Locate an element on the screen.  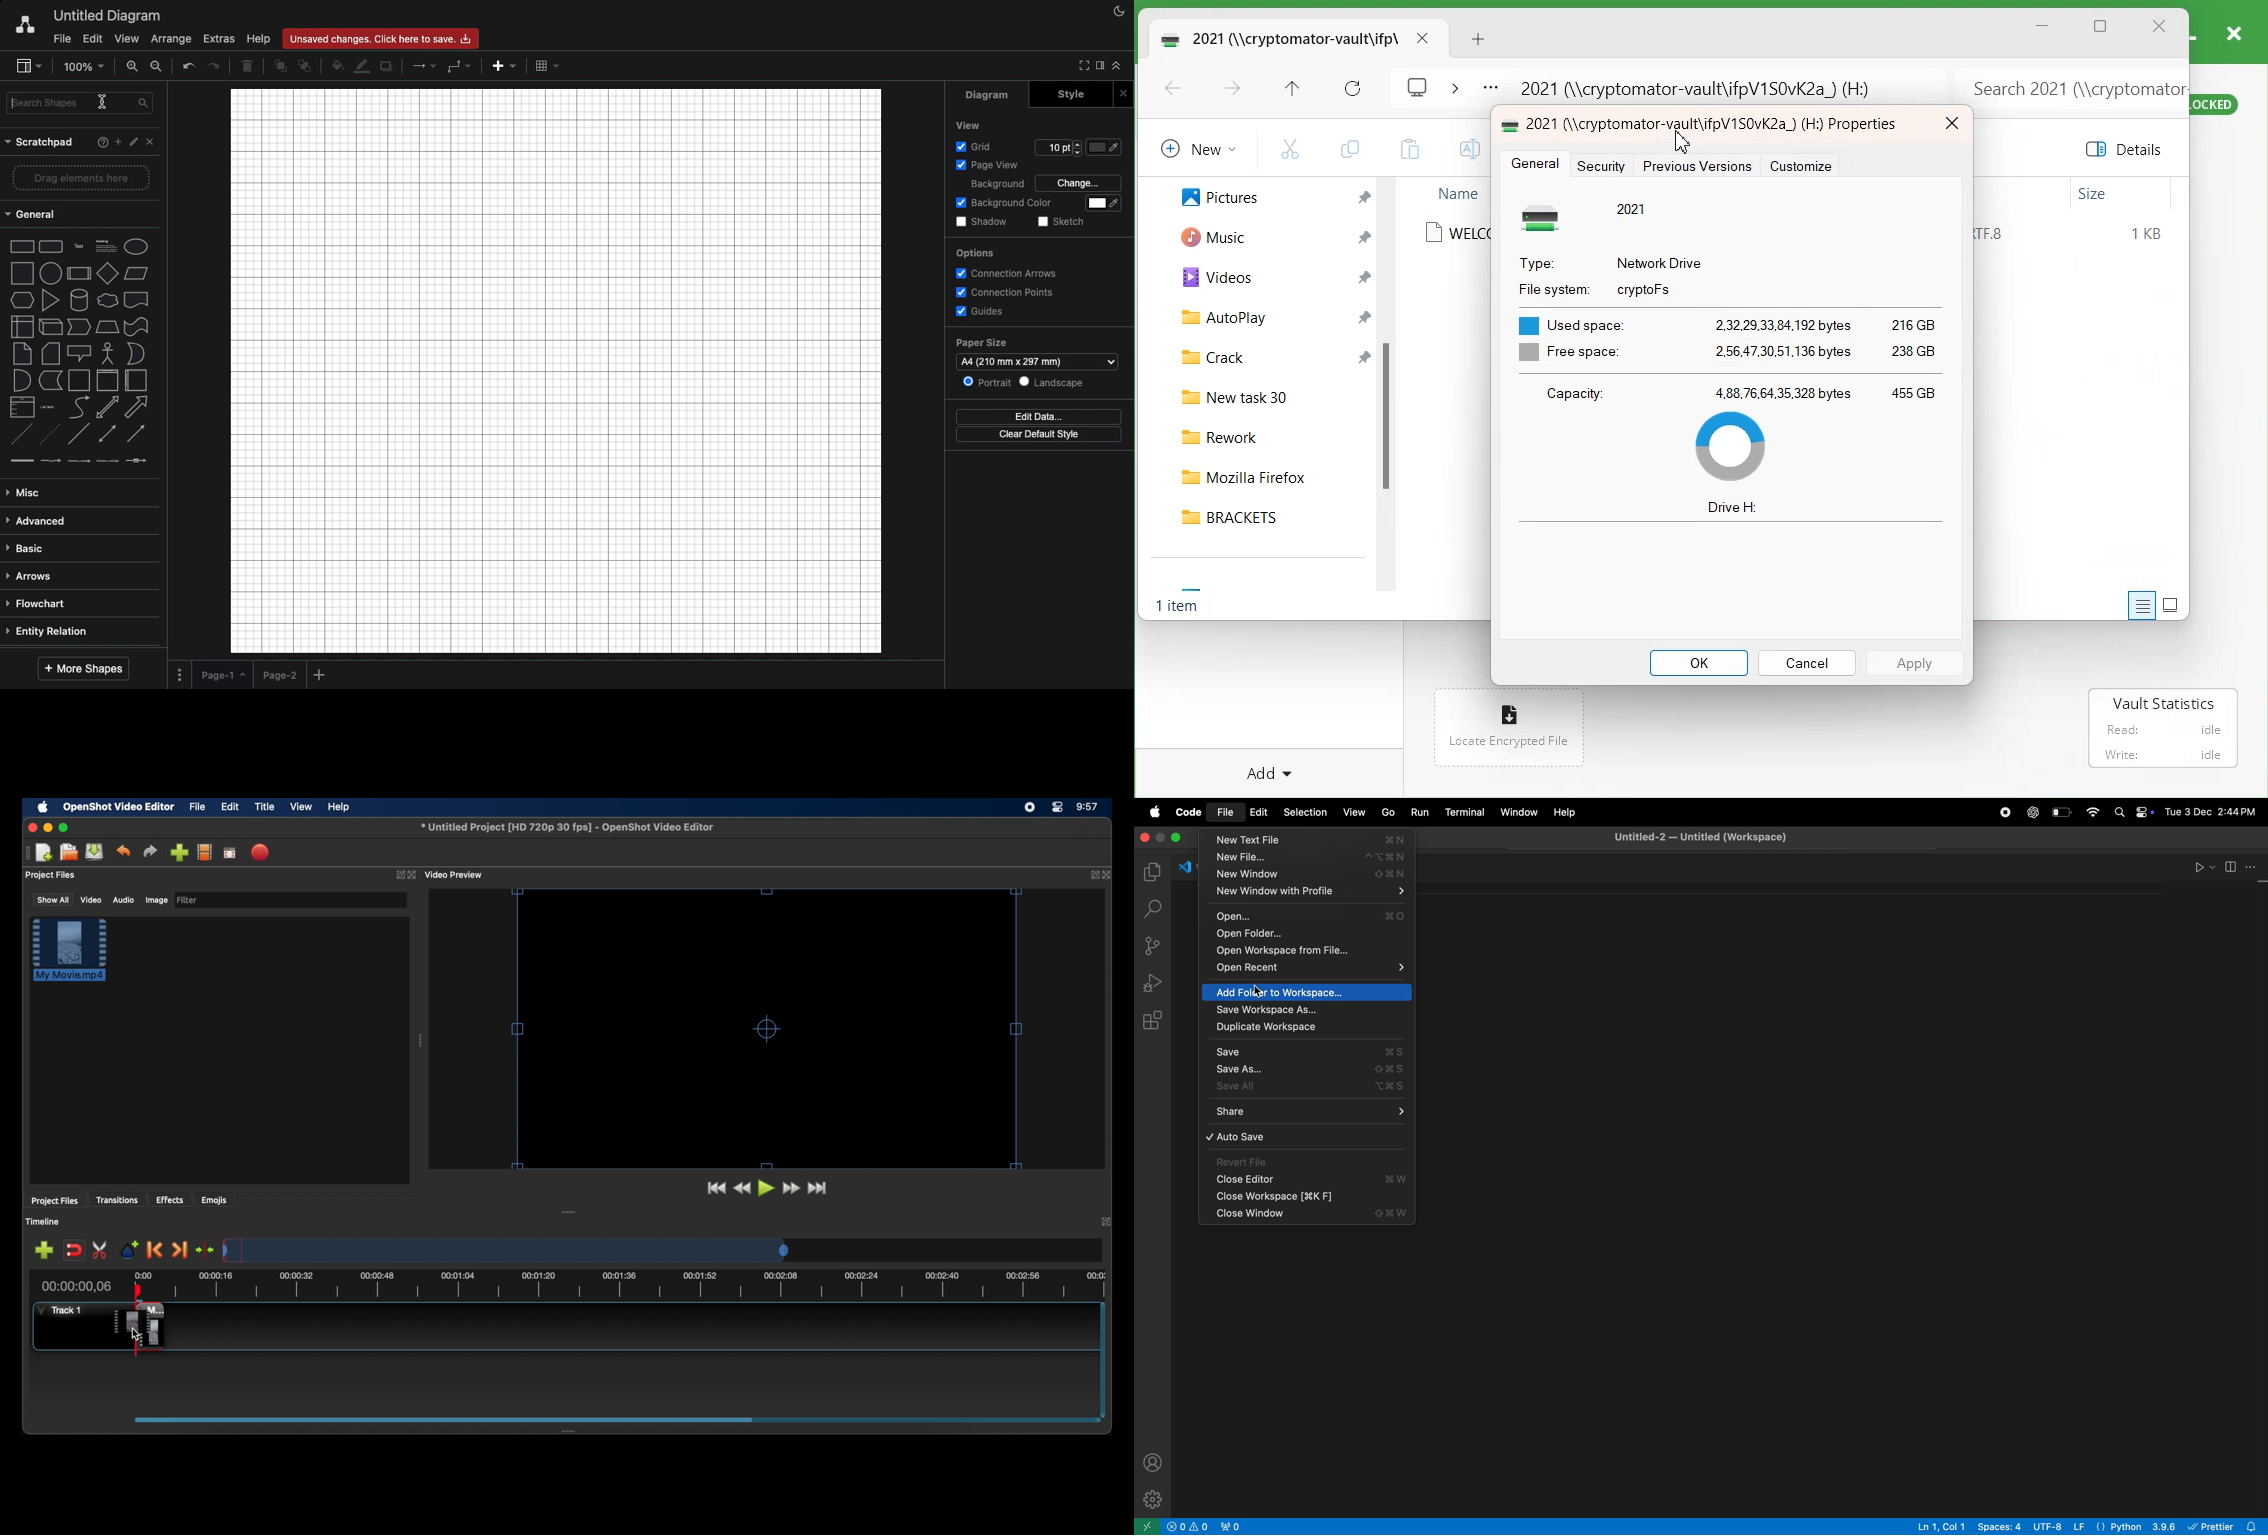
redo is located at coordinates (150, 851).